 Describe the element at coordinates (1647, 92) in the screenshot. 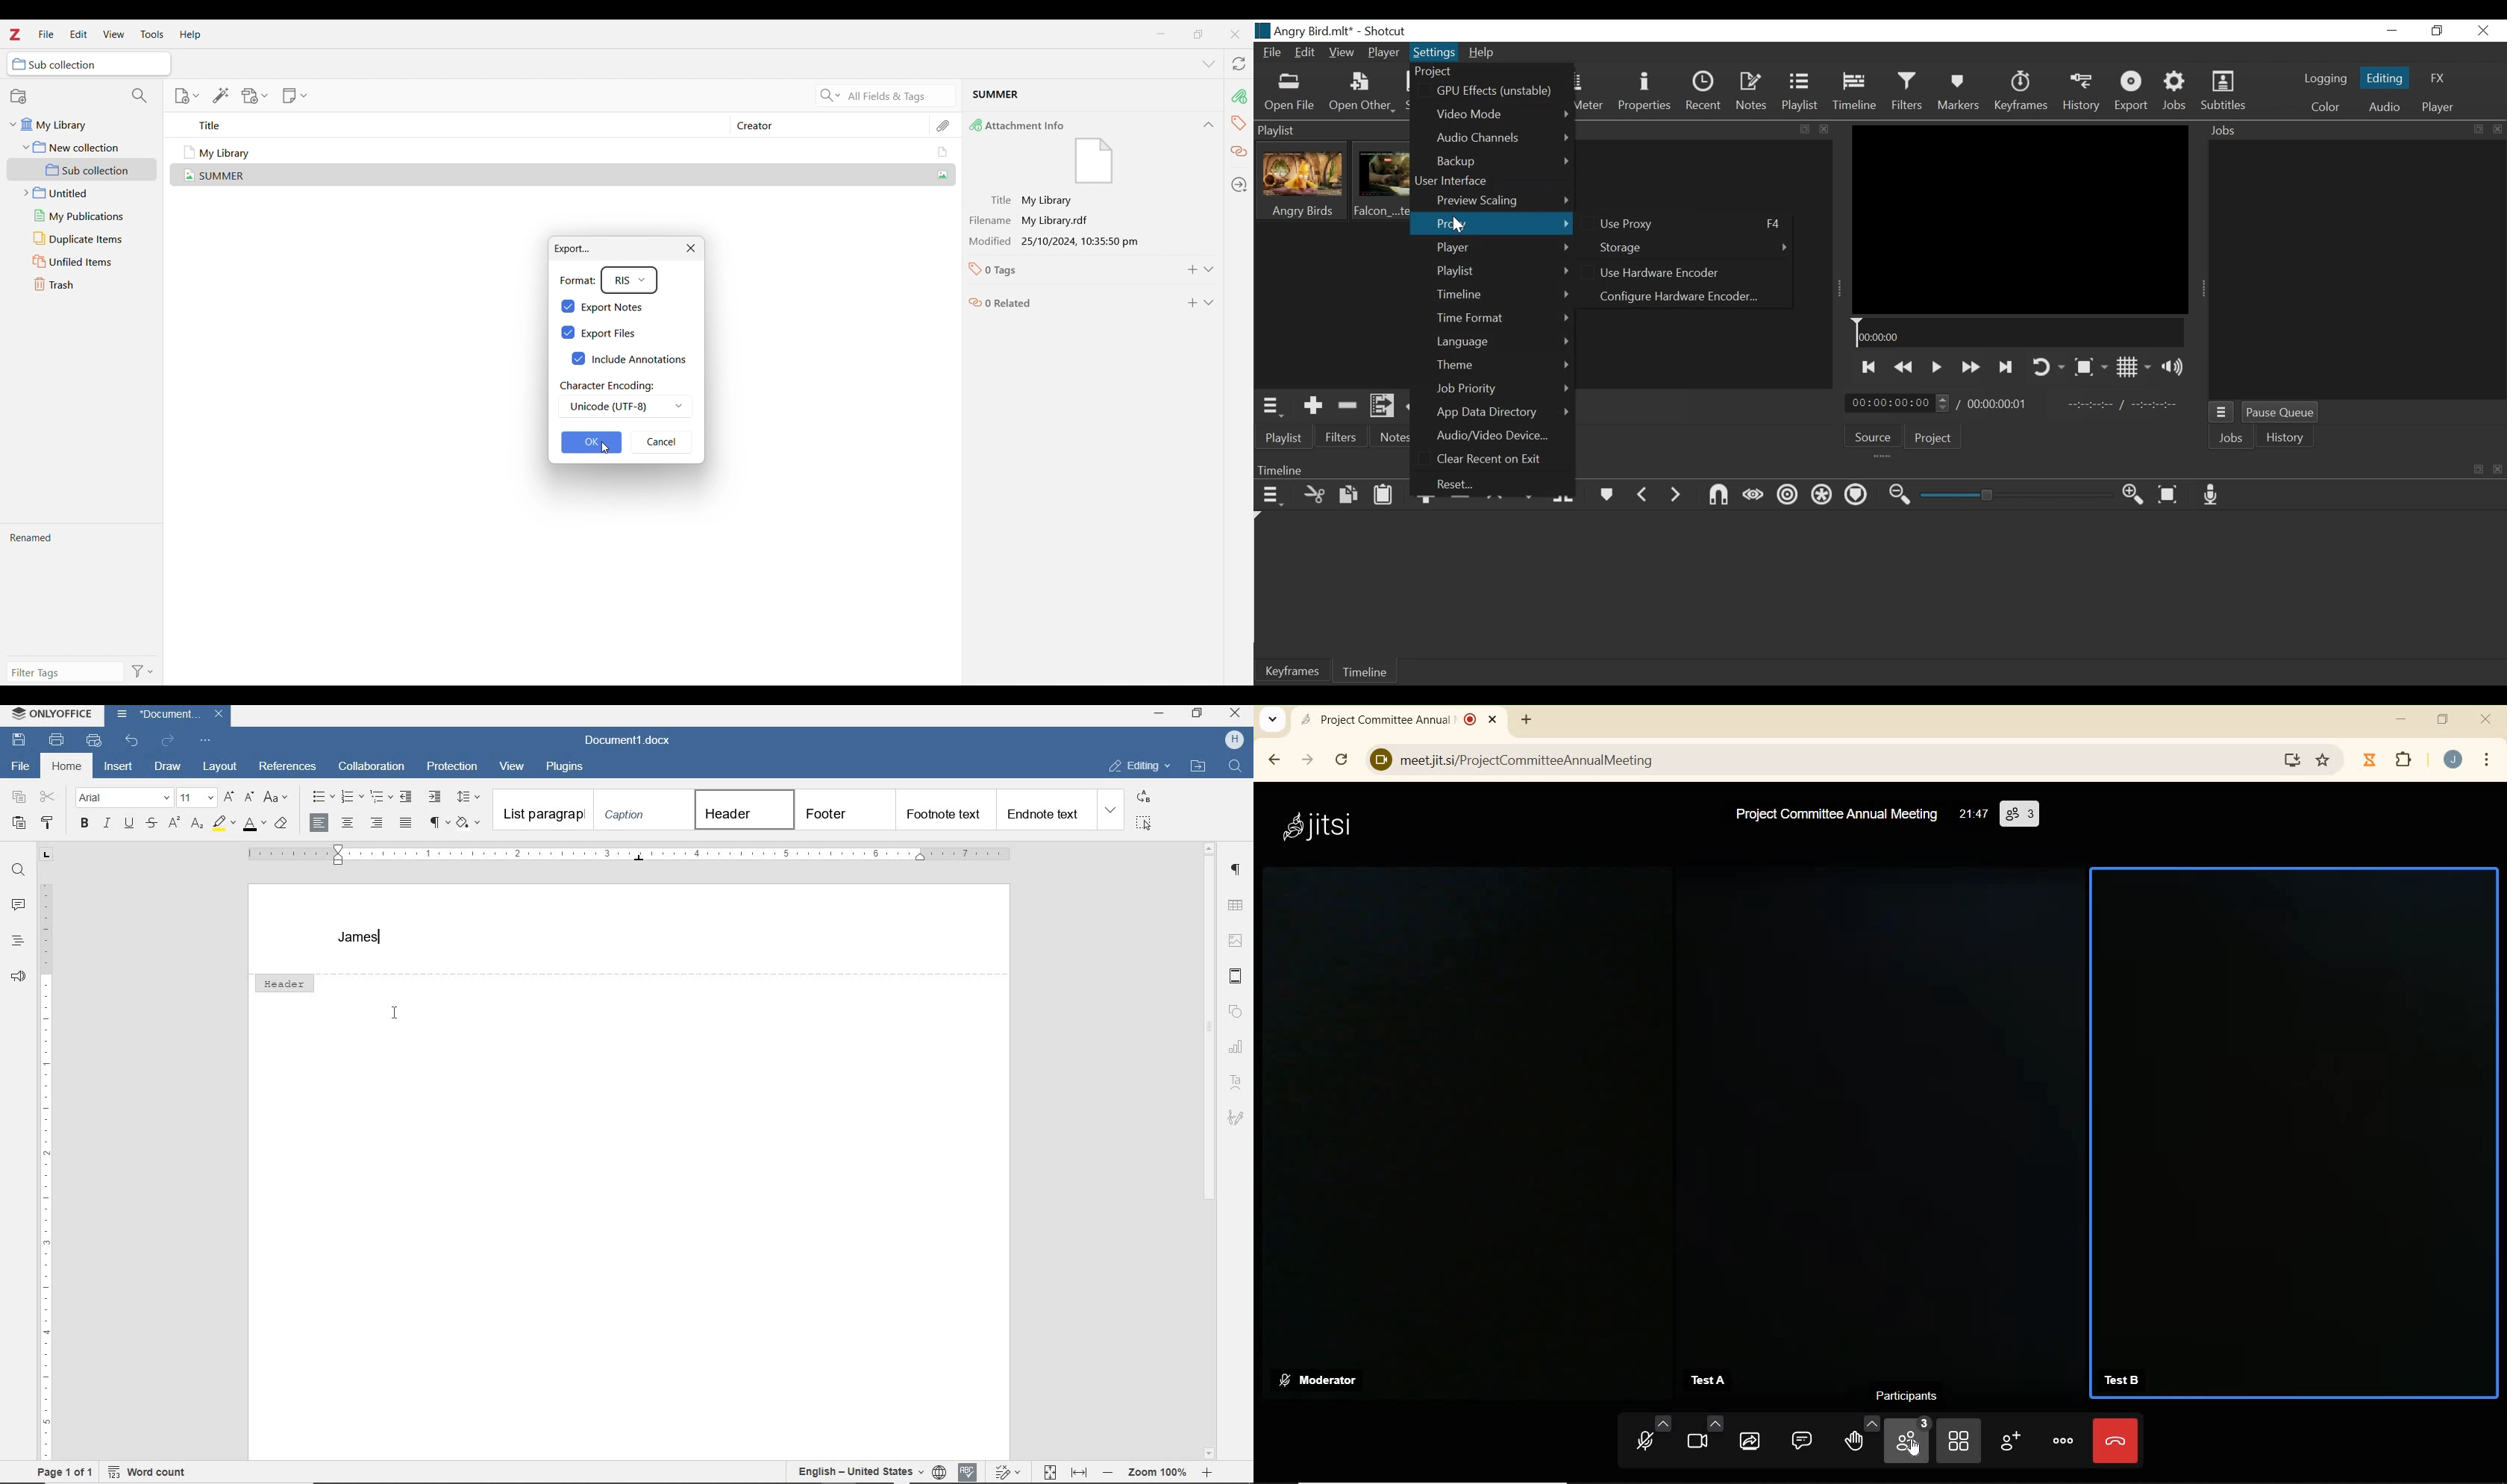

I see `Properties` at that location.